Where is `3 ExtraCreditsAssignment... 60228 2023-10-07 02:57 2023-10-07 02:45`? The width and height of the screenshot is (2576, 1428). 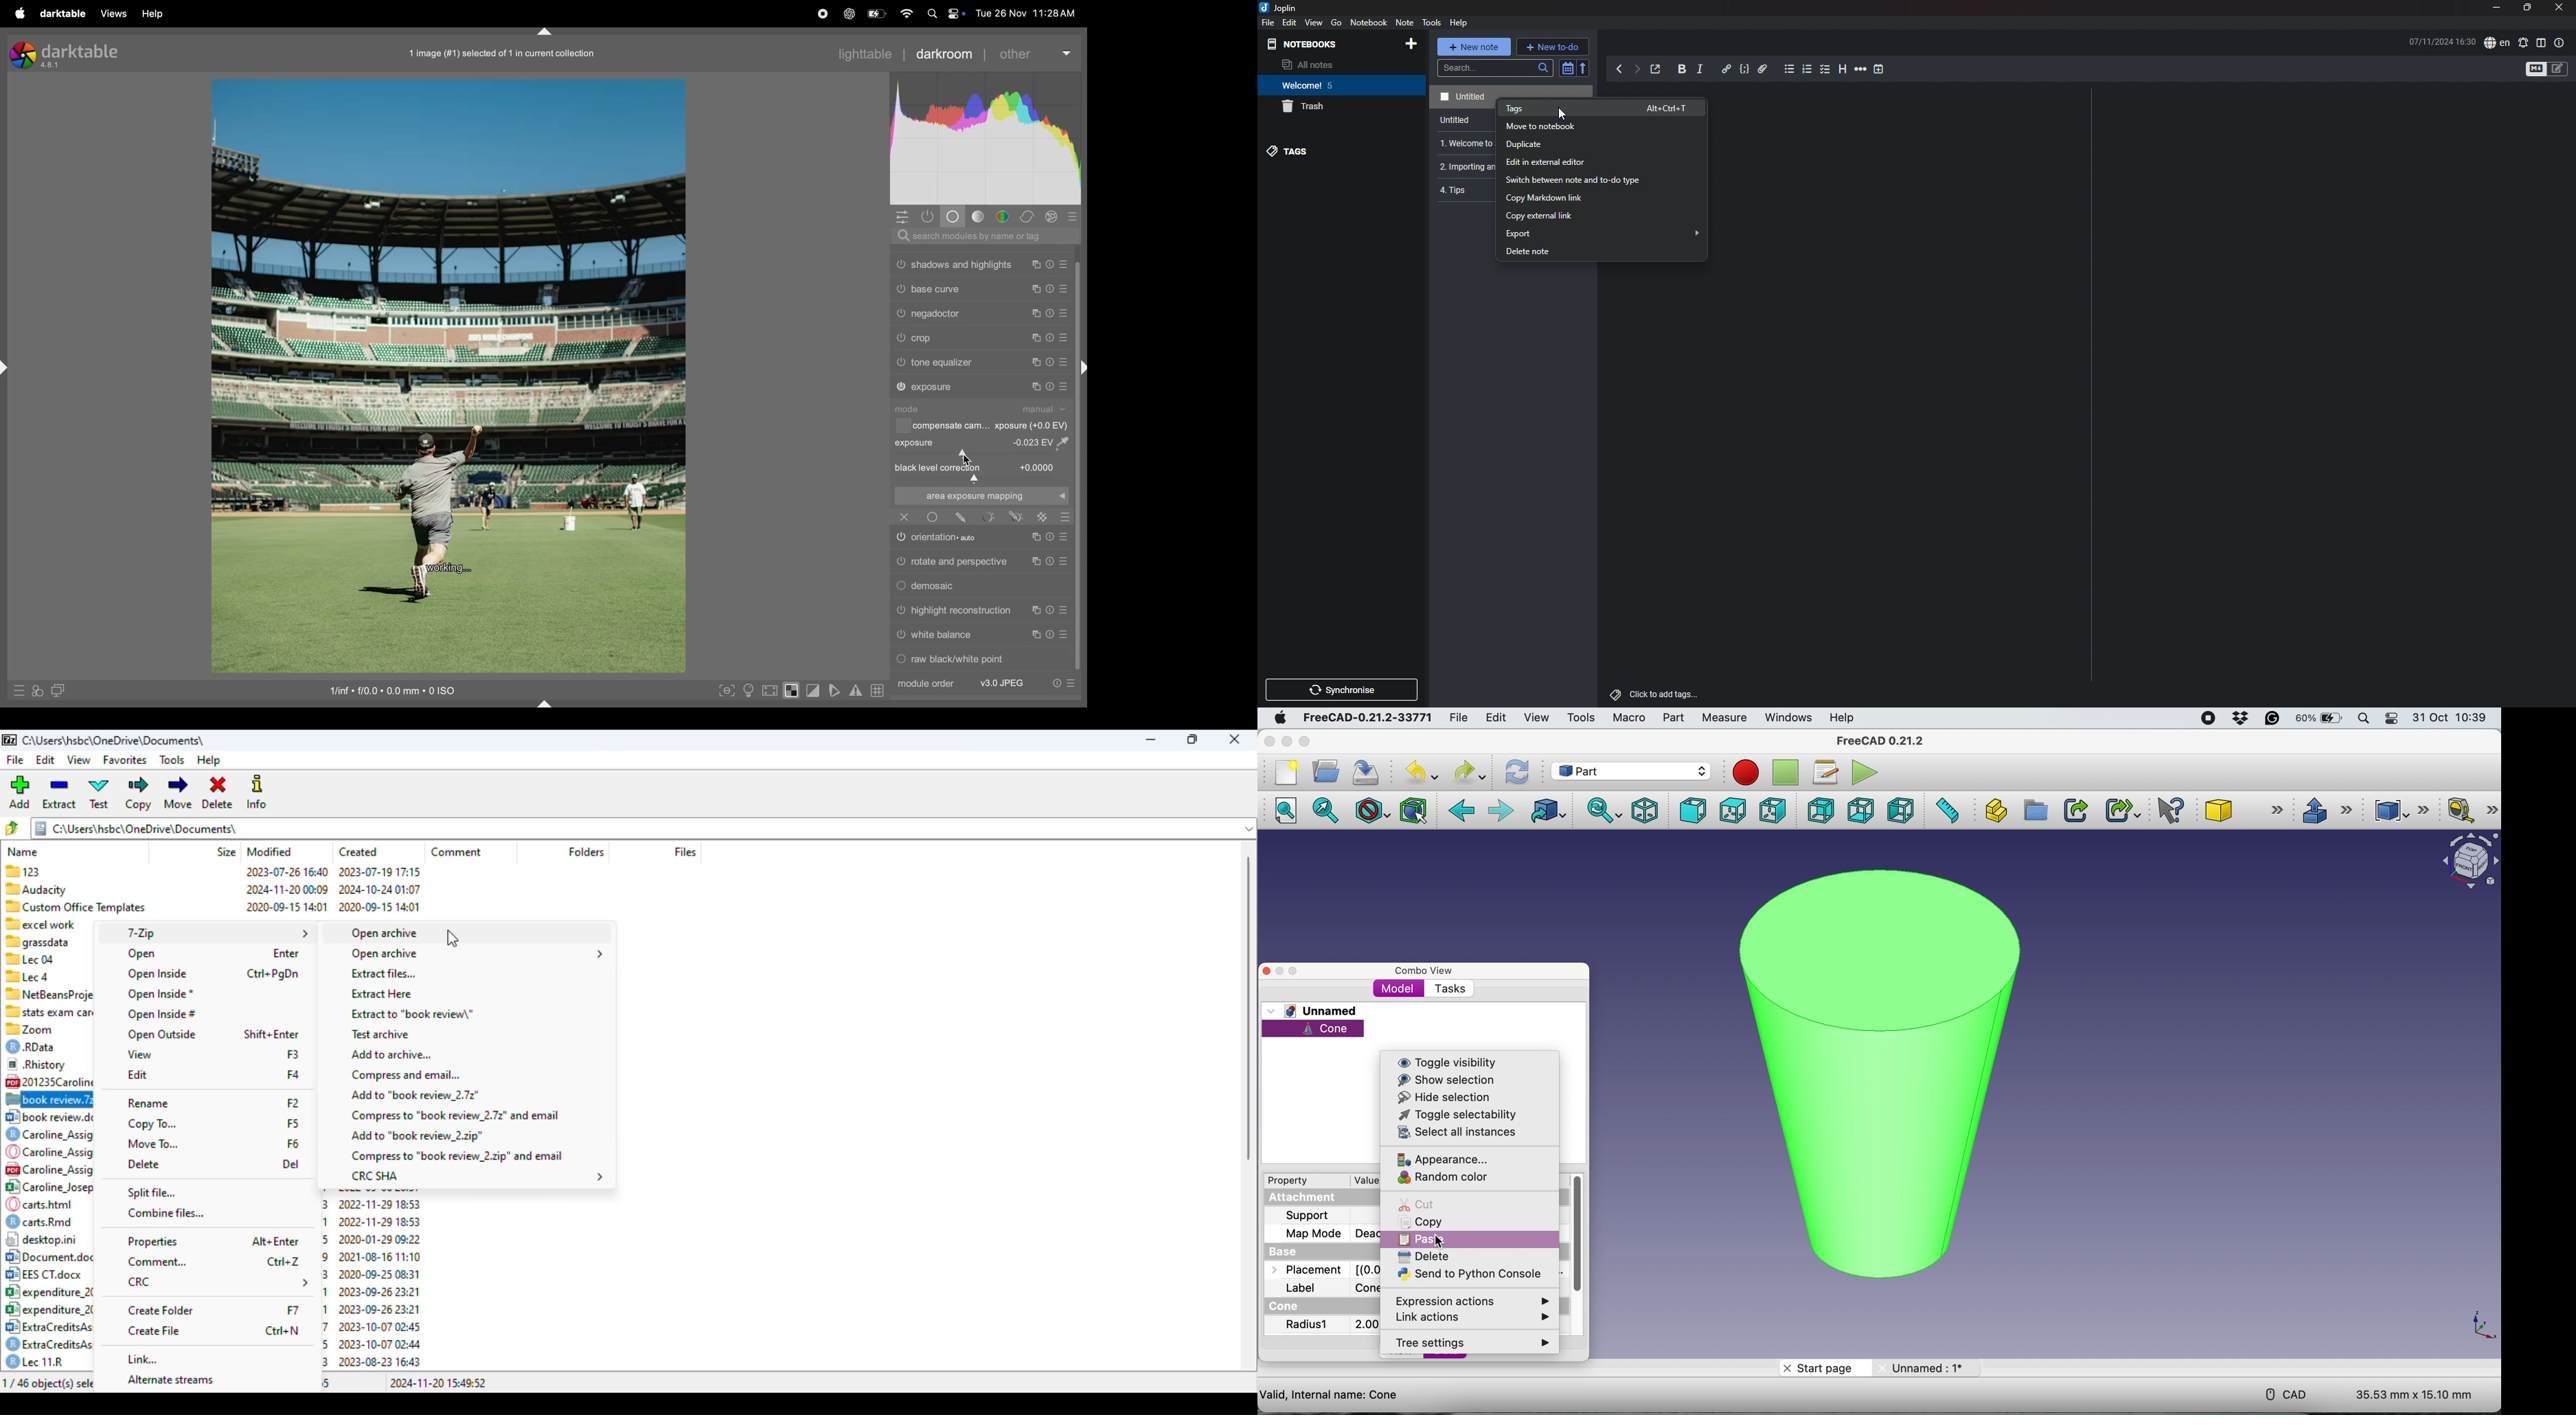 3 ExtraCreditsAssignment... 60228 2023-10-07 02:57 2023-10-07 02:45 is located at coordinates (48, 1325).